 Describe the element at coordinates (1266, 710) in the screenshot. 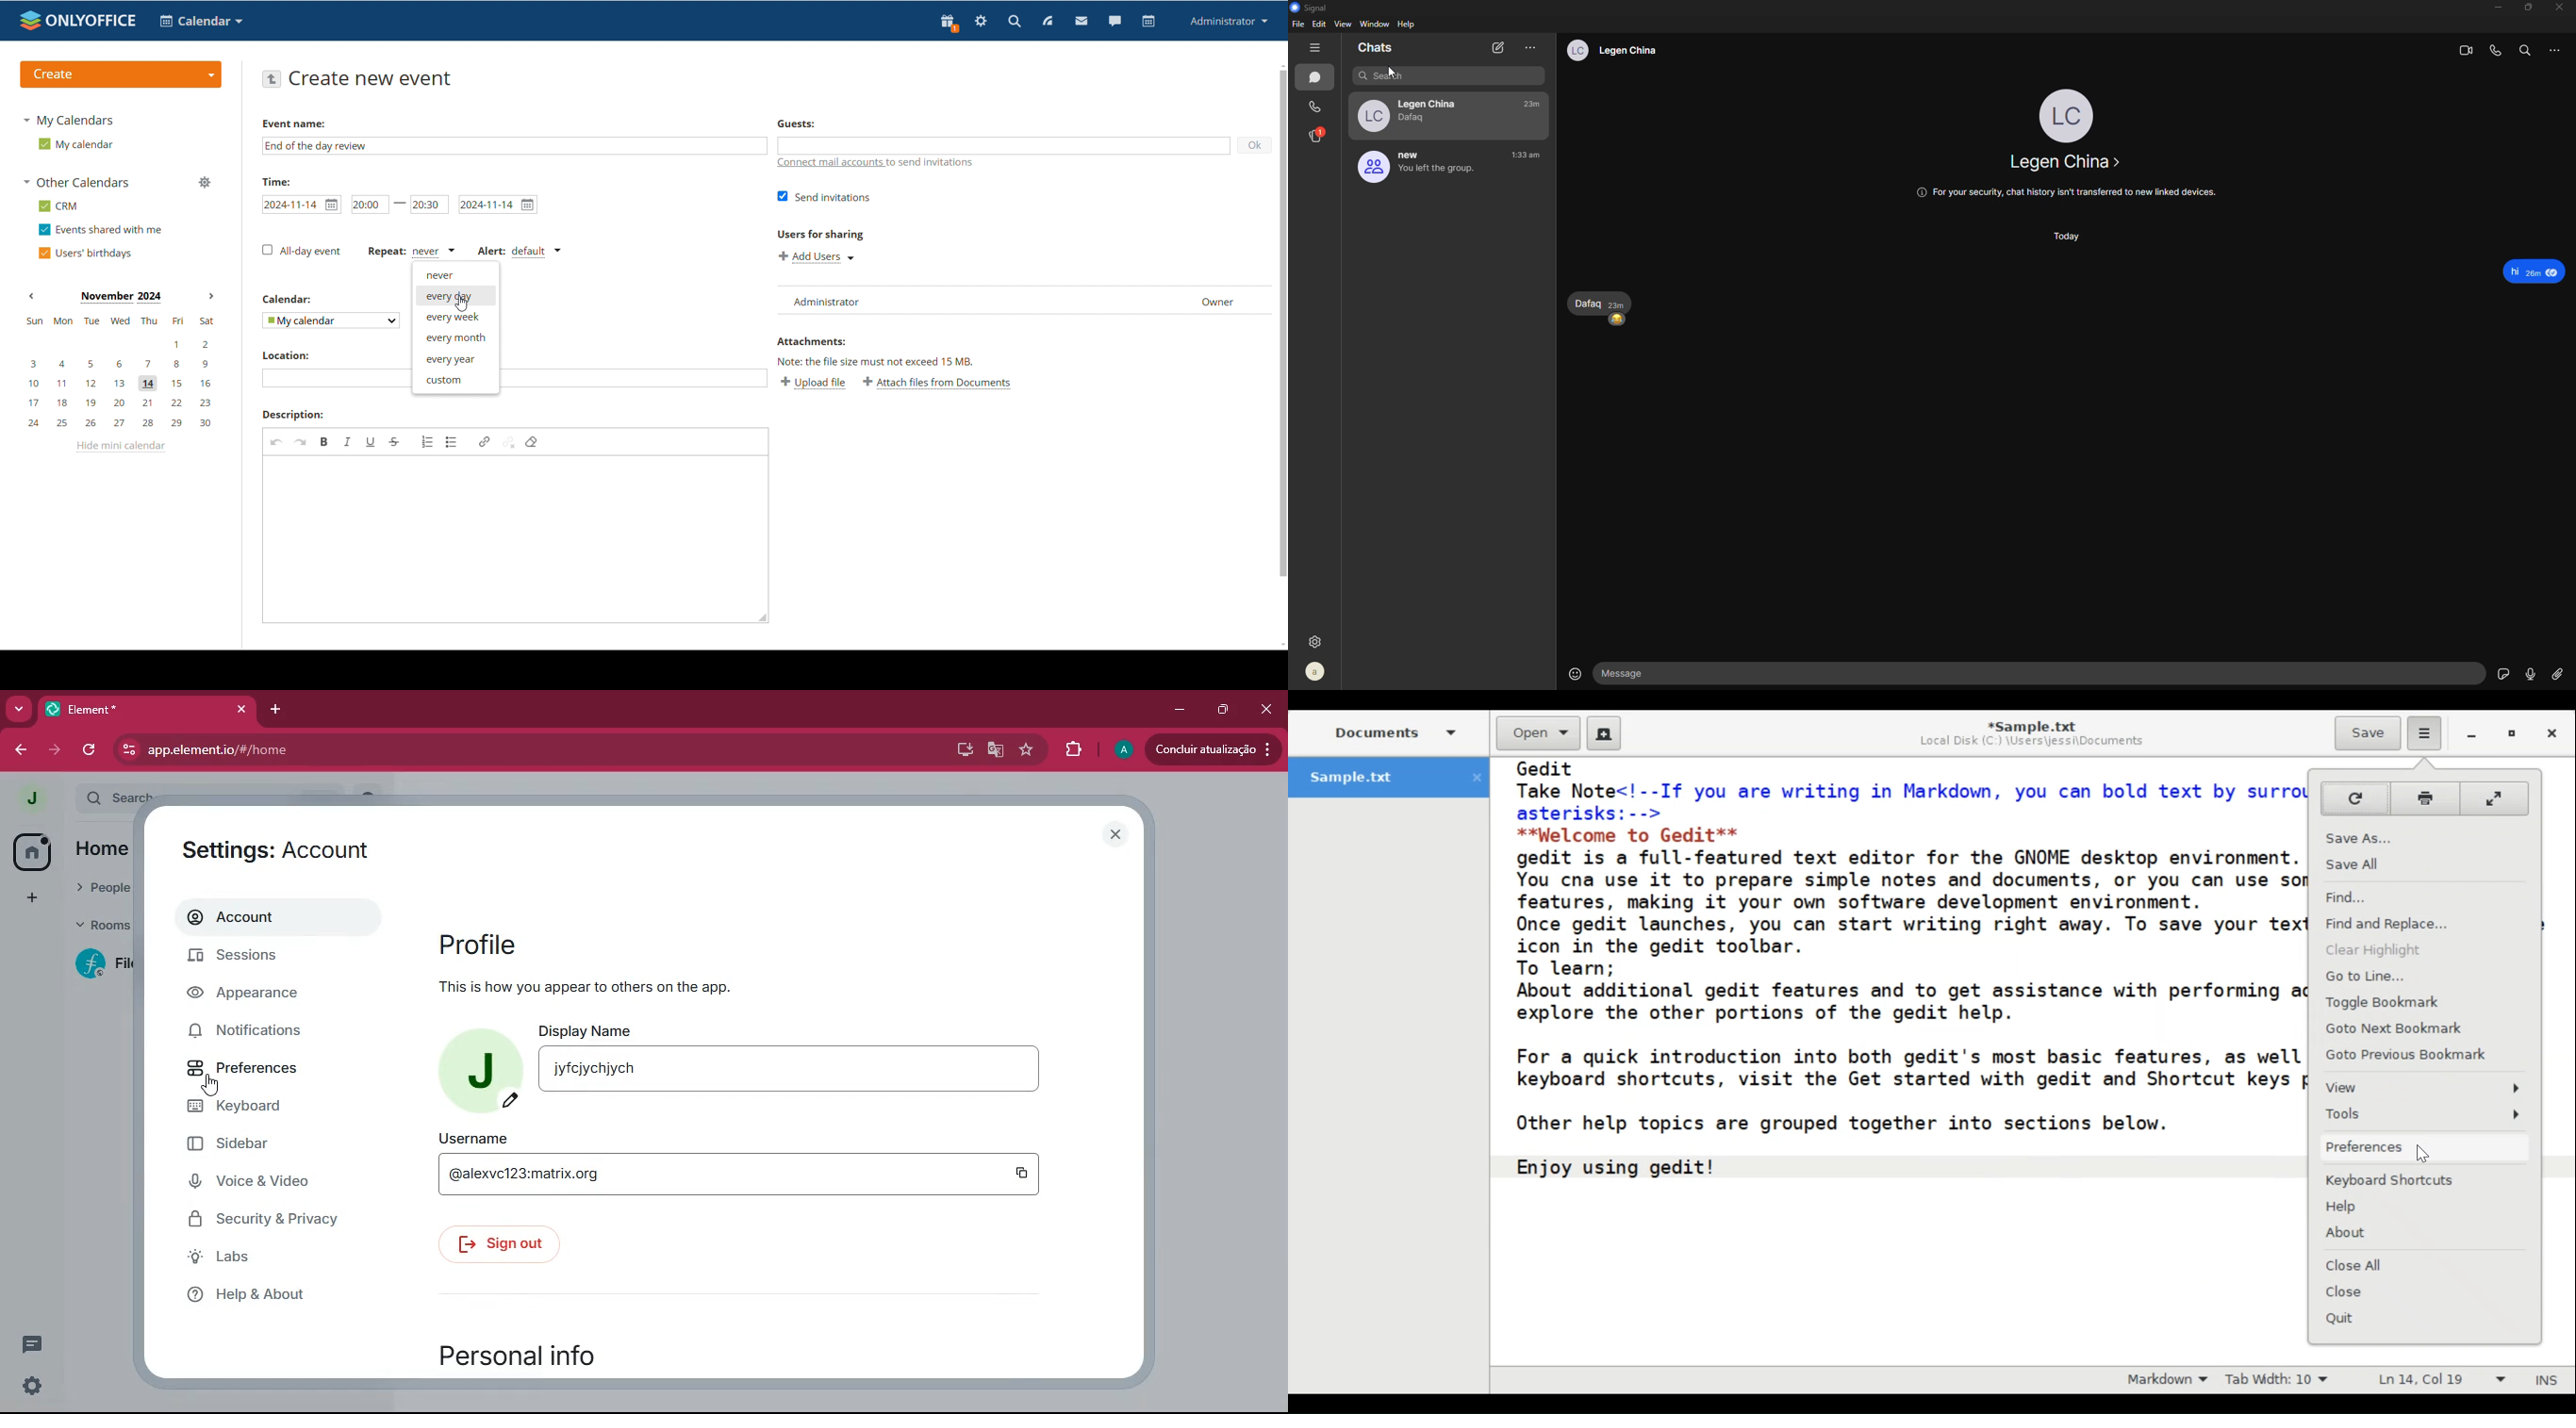

I see `close` at that location.